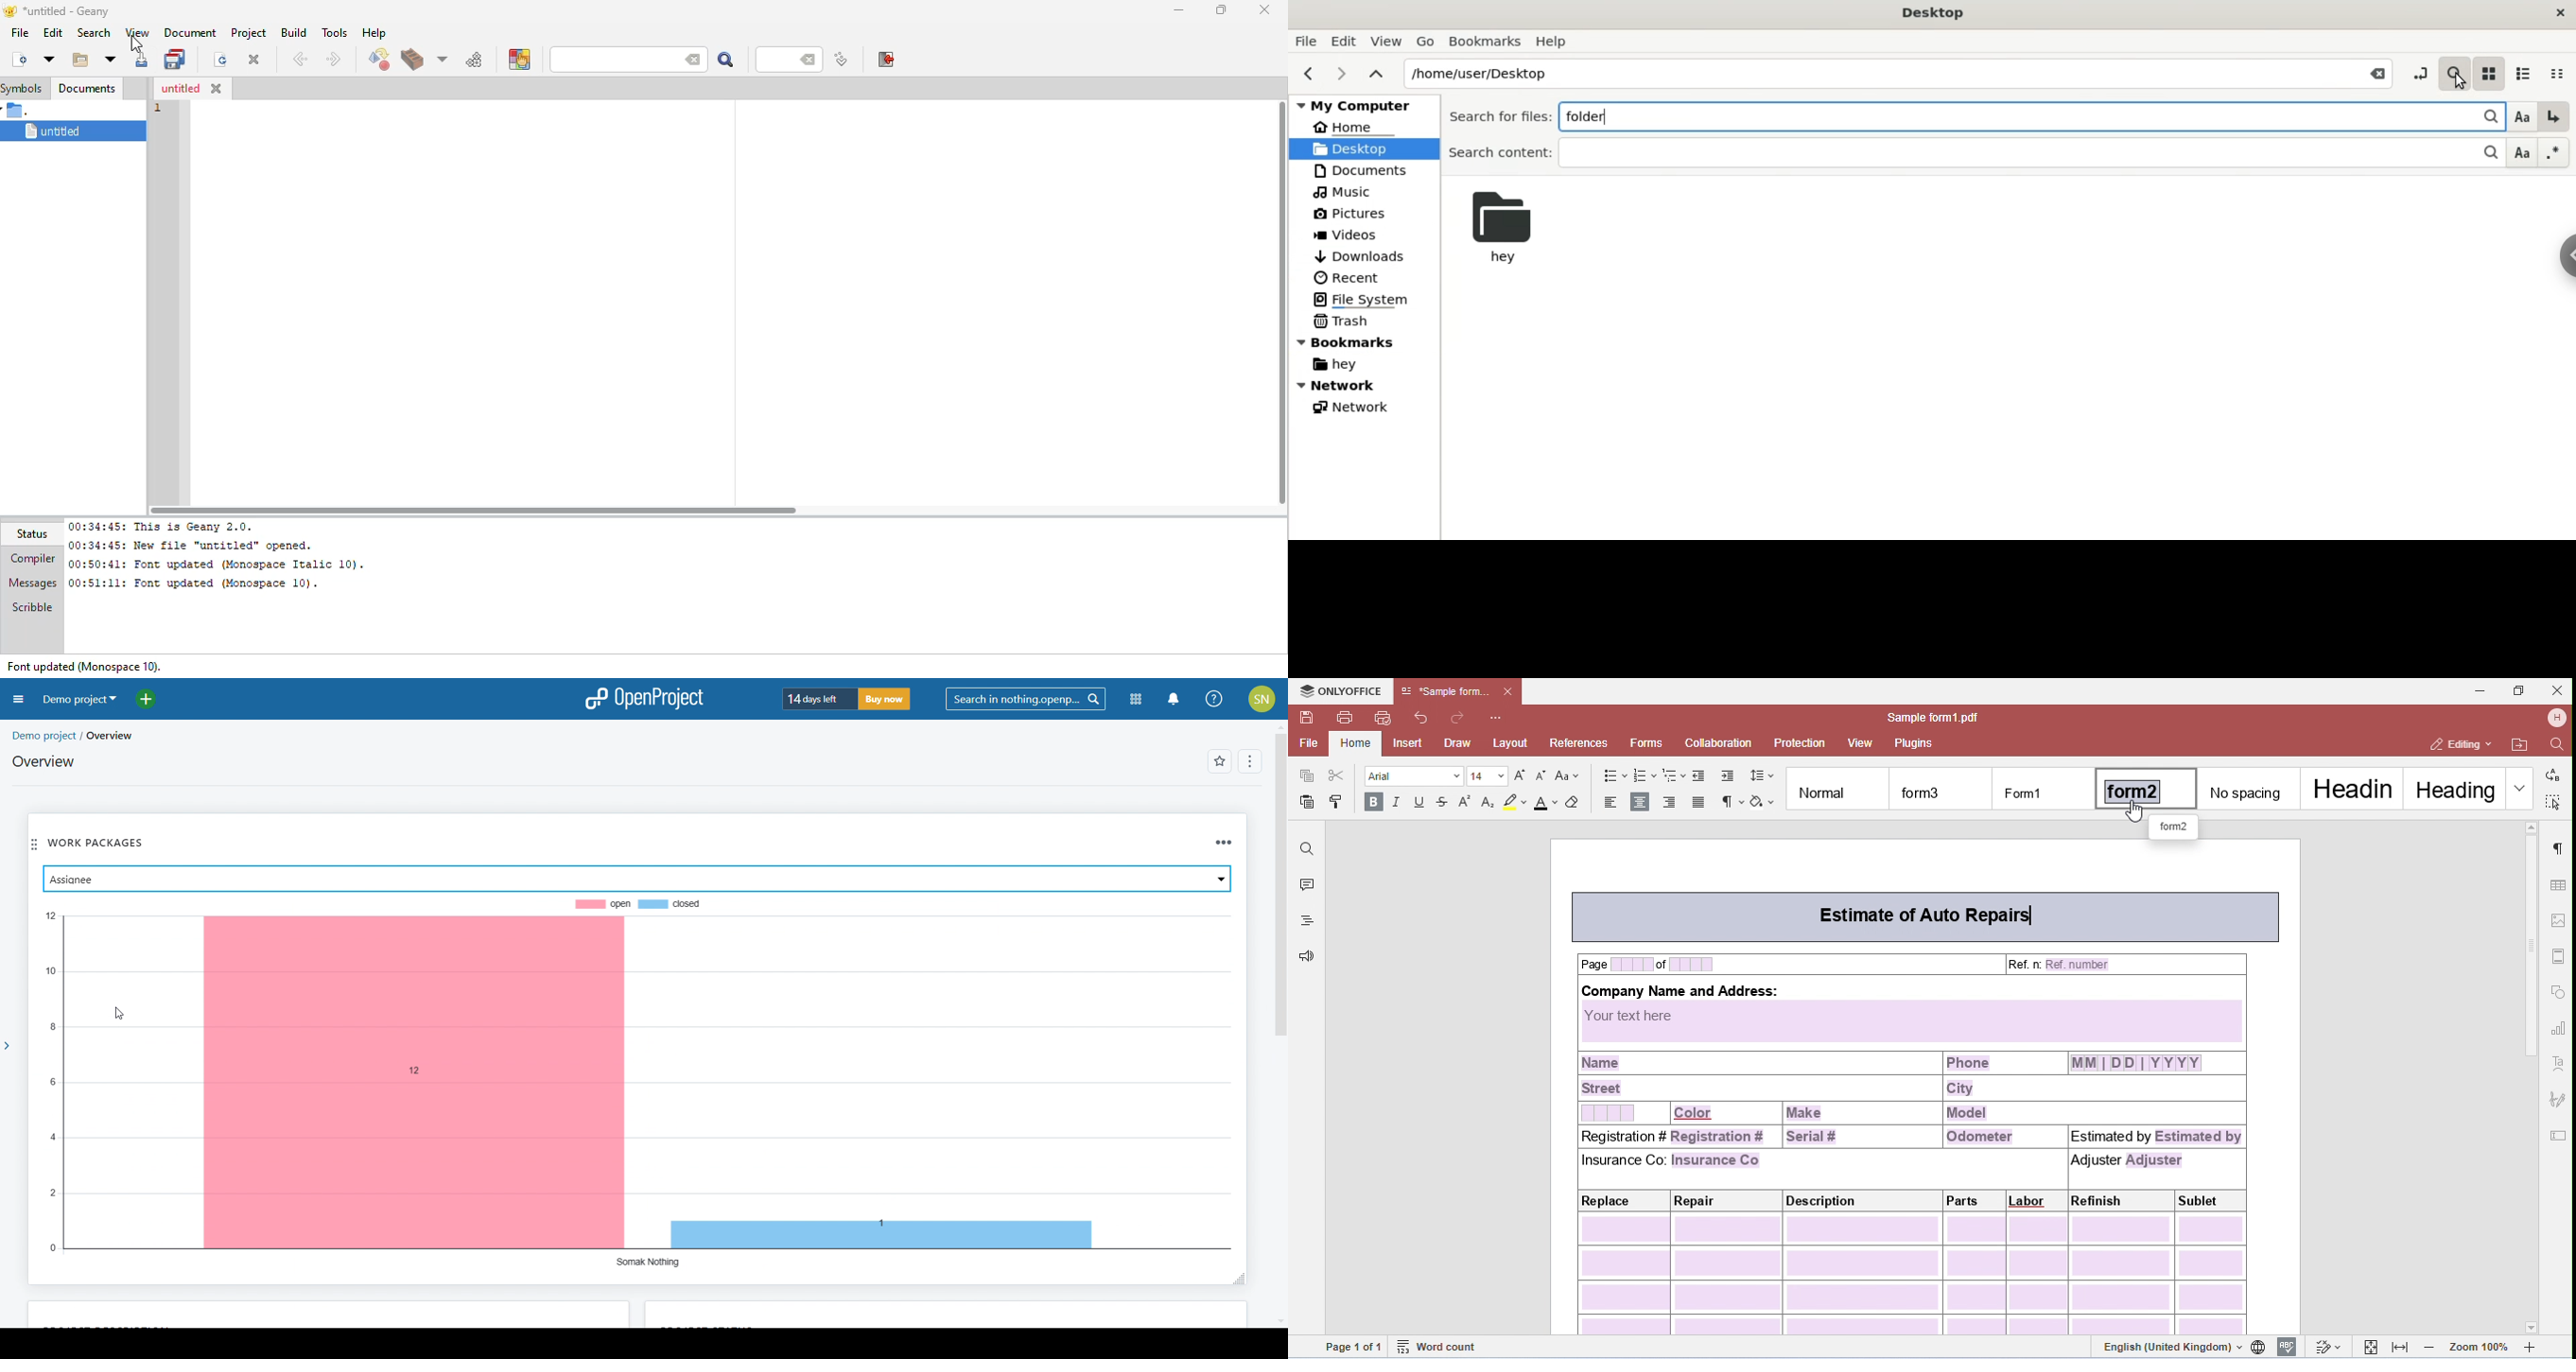  What do you see at coordinates (1214, 699) in the screenshot?
I see `help` at bounding box center [1214, 699].